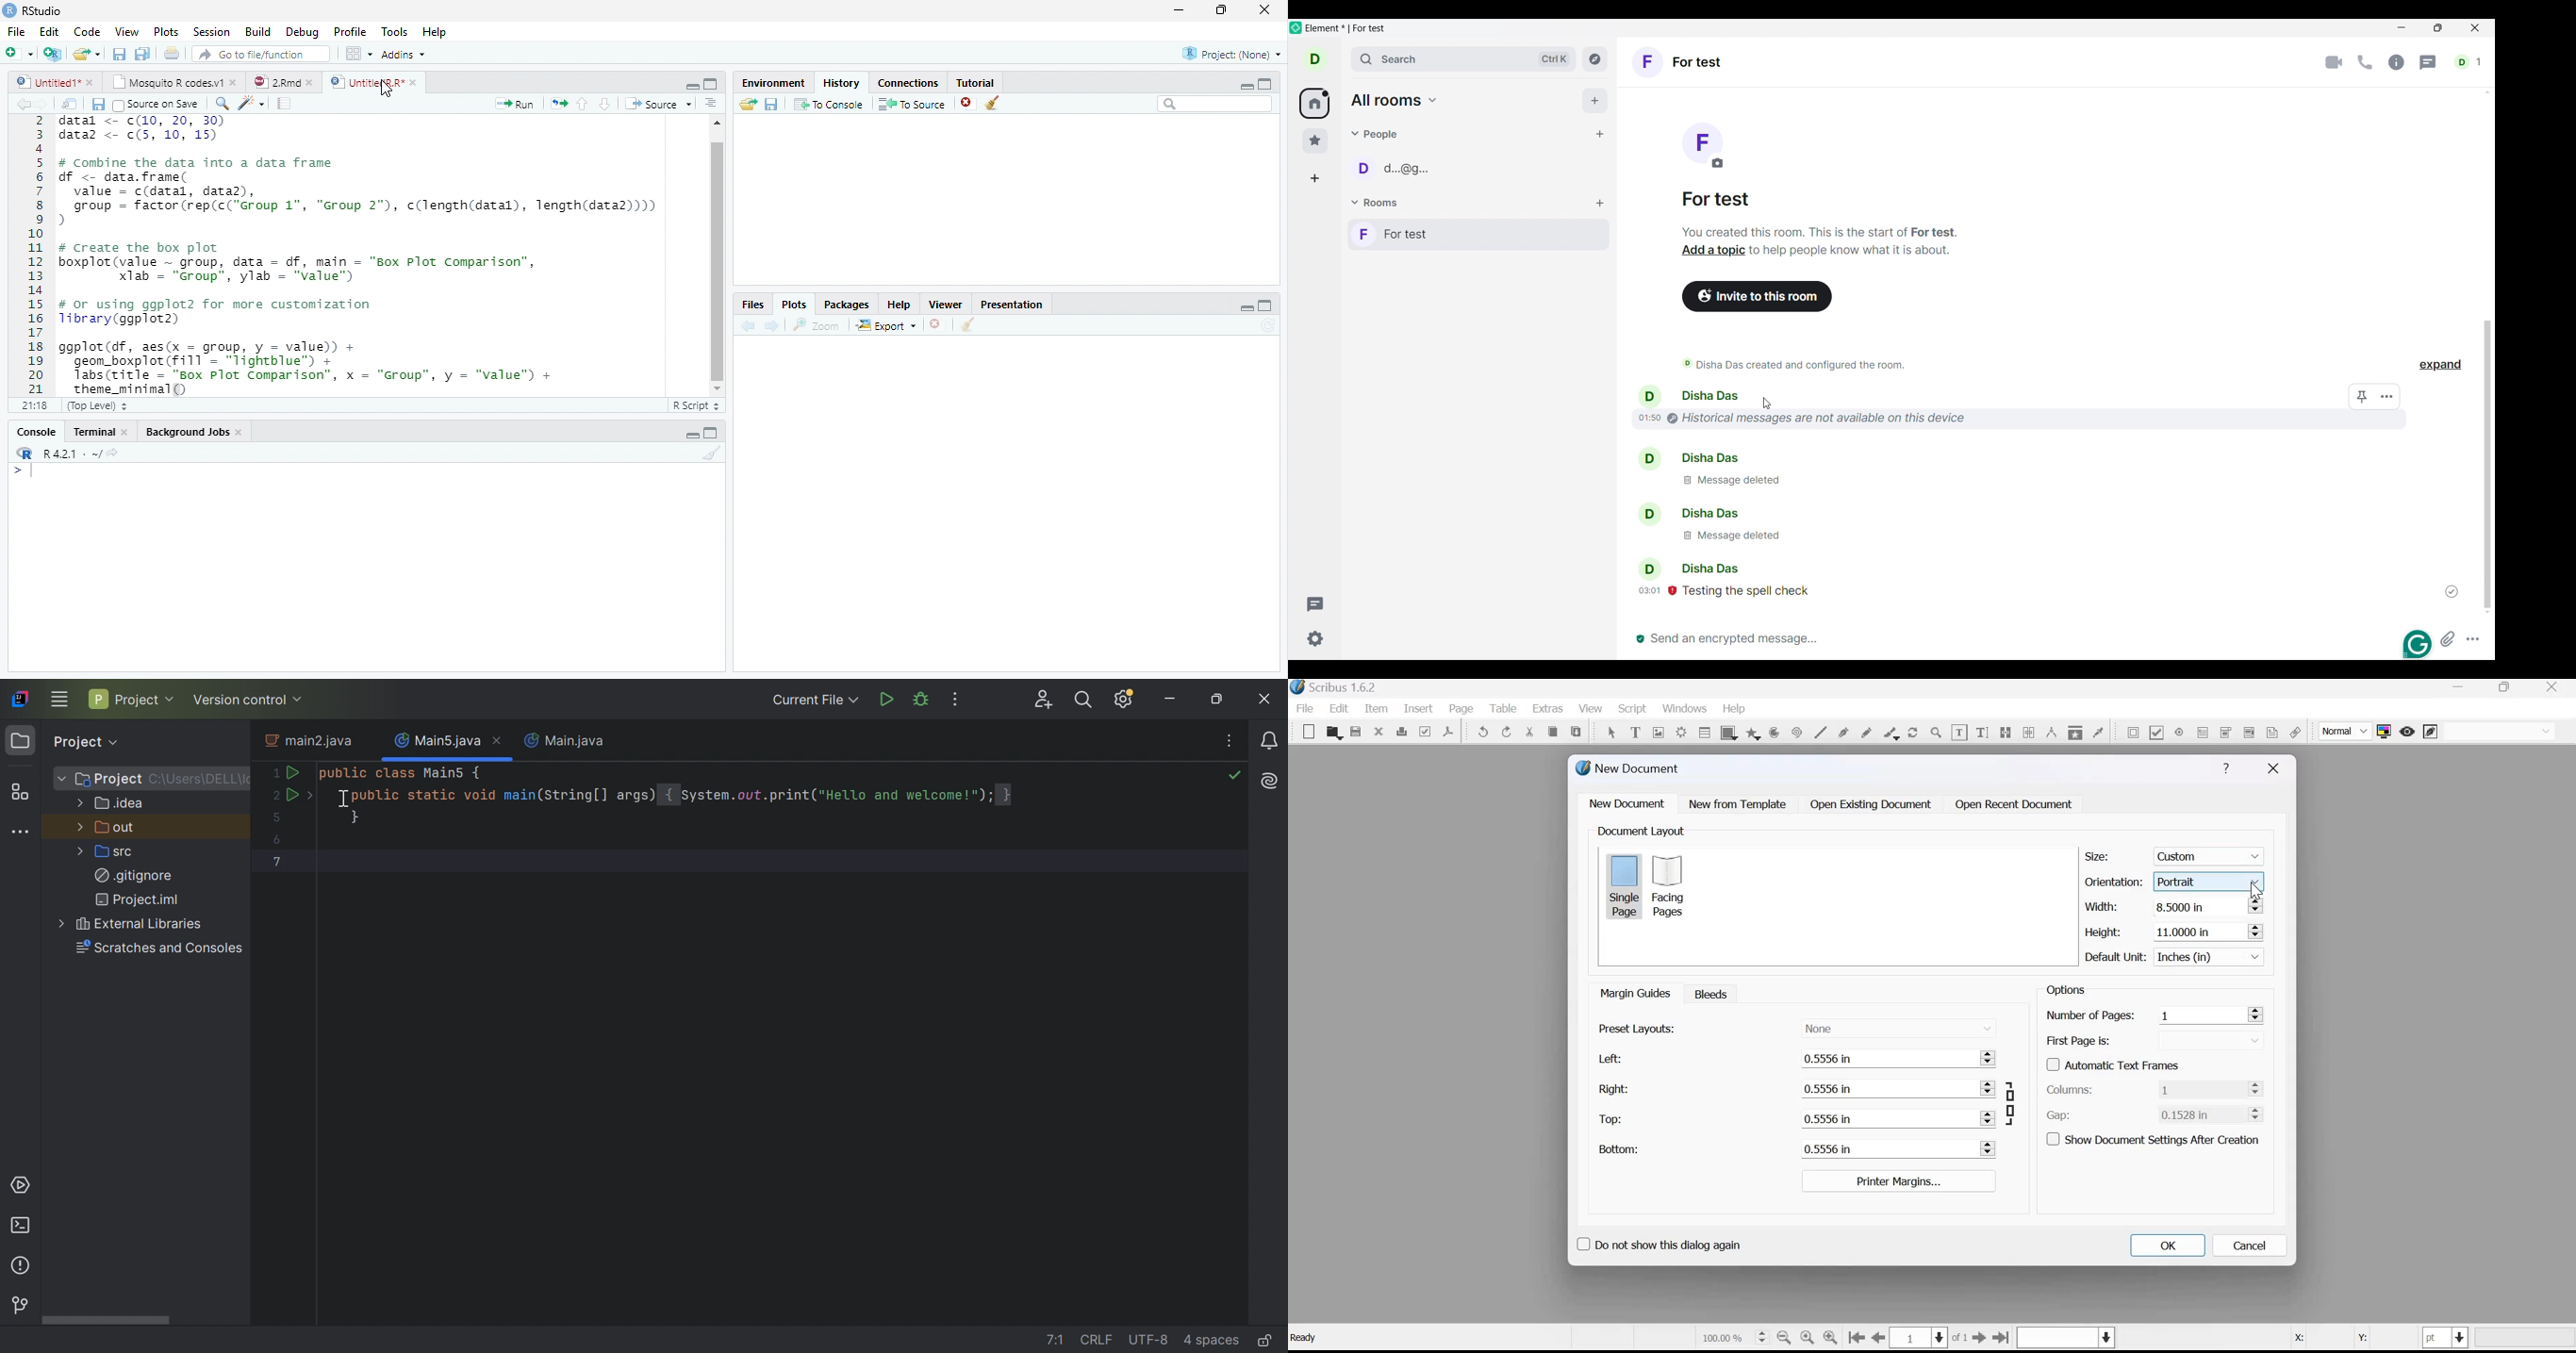  What do you see at coordinates (1685, 568) in the screenshot?
I see `Disha das` at bounding box center [1685, 568].